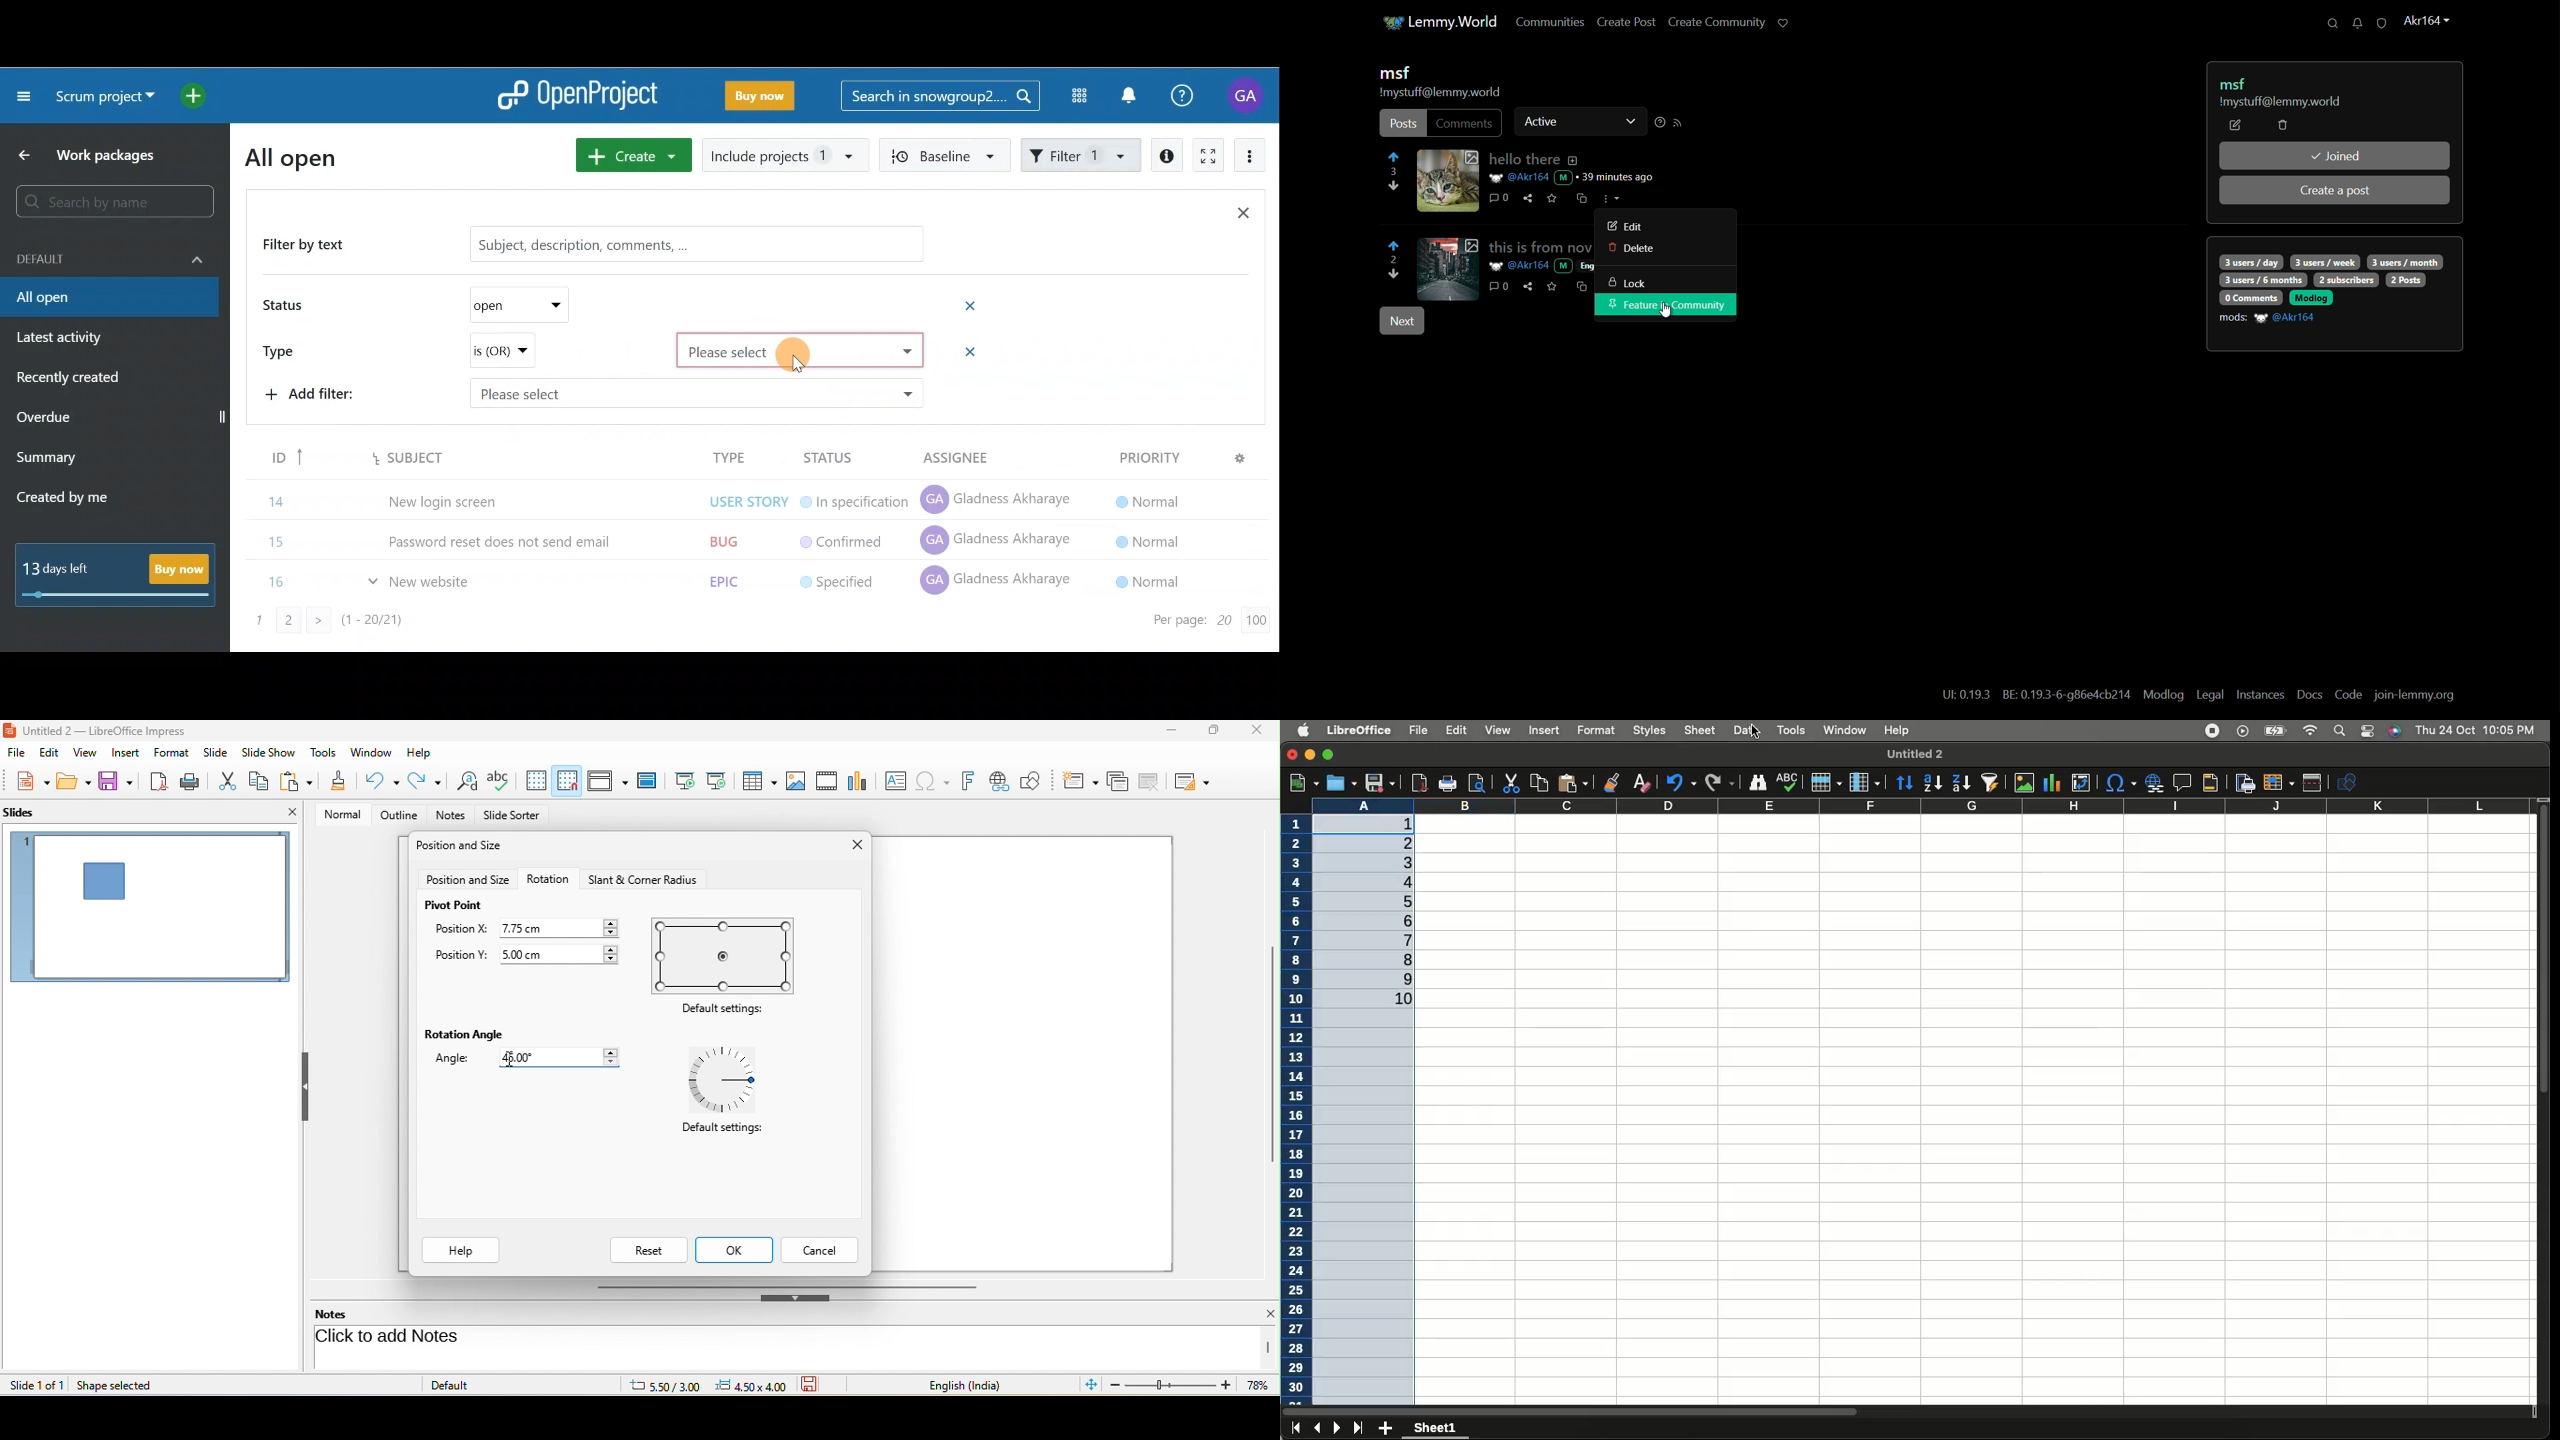 The image size is (2576, 1456). I want to click on delete, so click(1627, 249).